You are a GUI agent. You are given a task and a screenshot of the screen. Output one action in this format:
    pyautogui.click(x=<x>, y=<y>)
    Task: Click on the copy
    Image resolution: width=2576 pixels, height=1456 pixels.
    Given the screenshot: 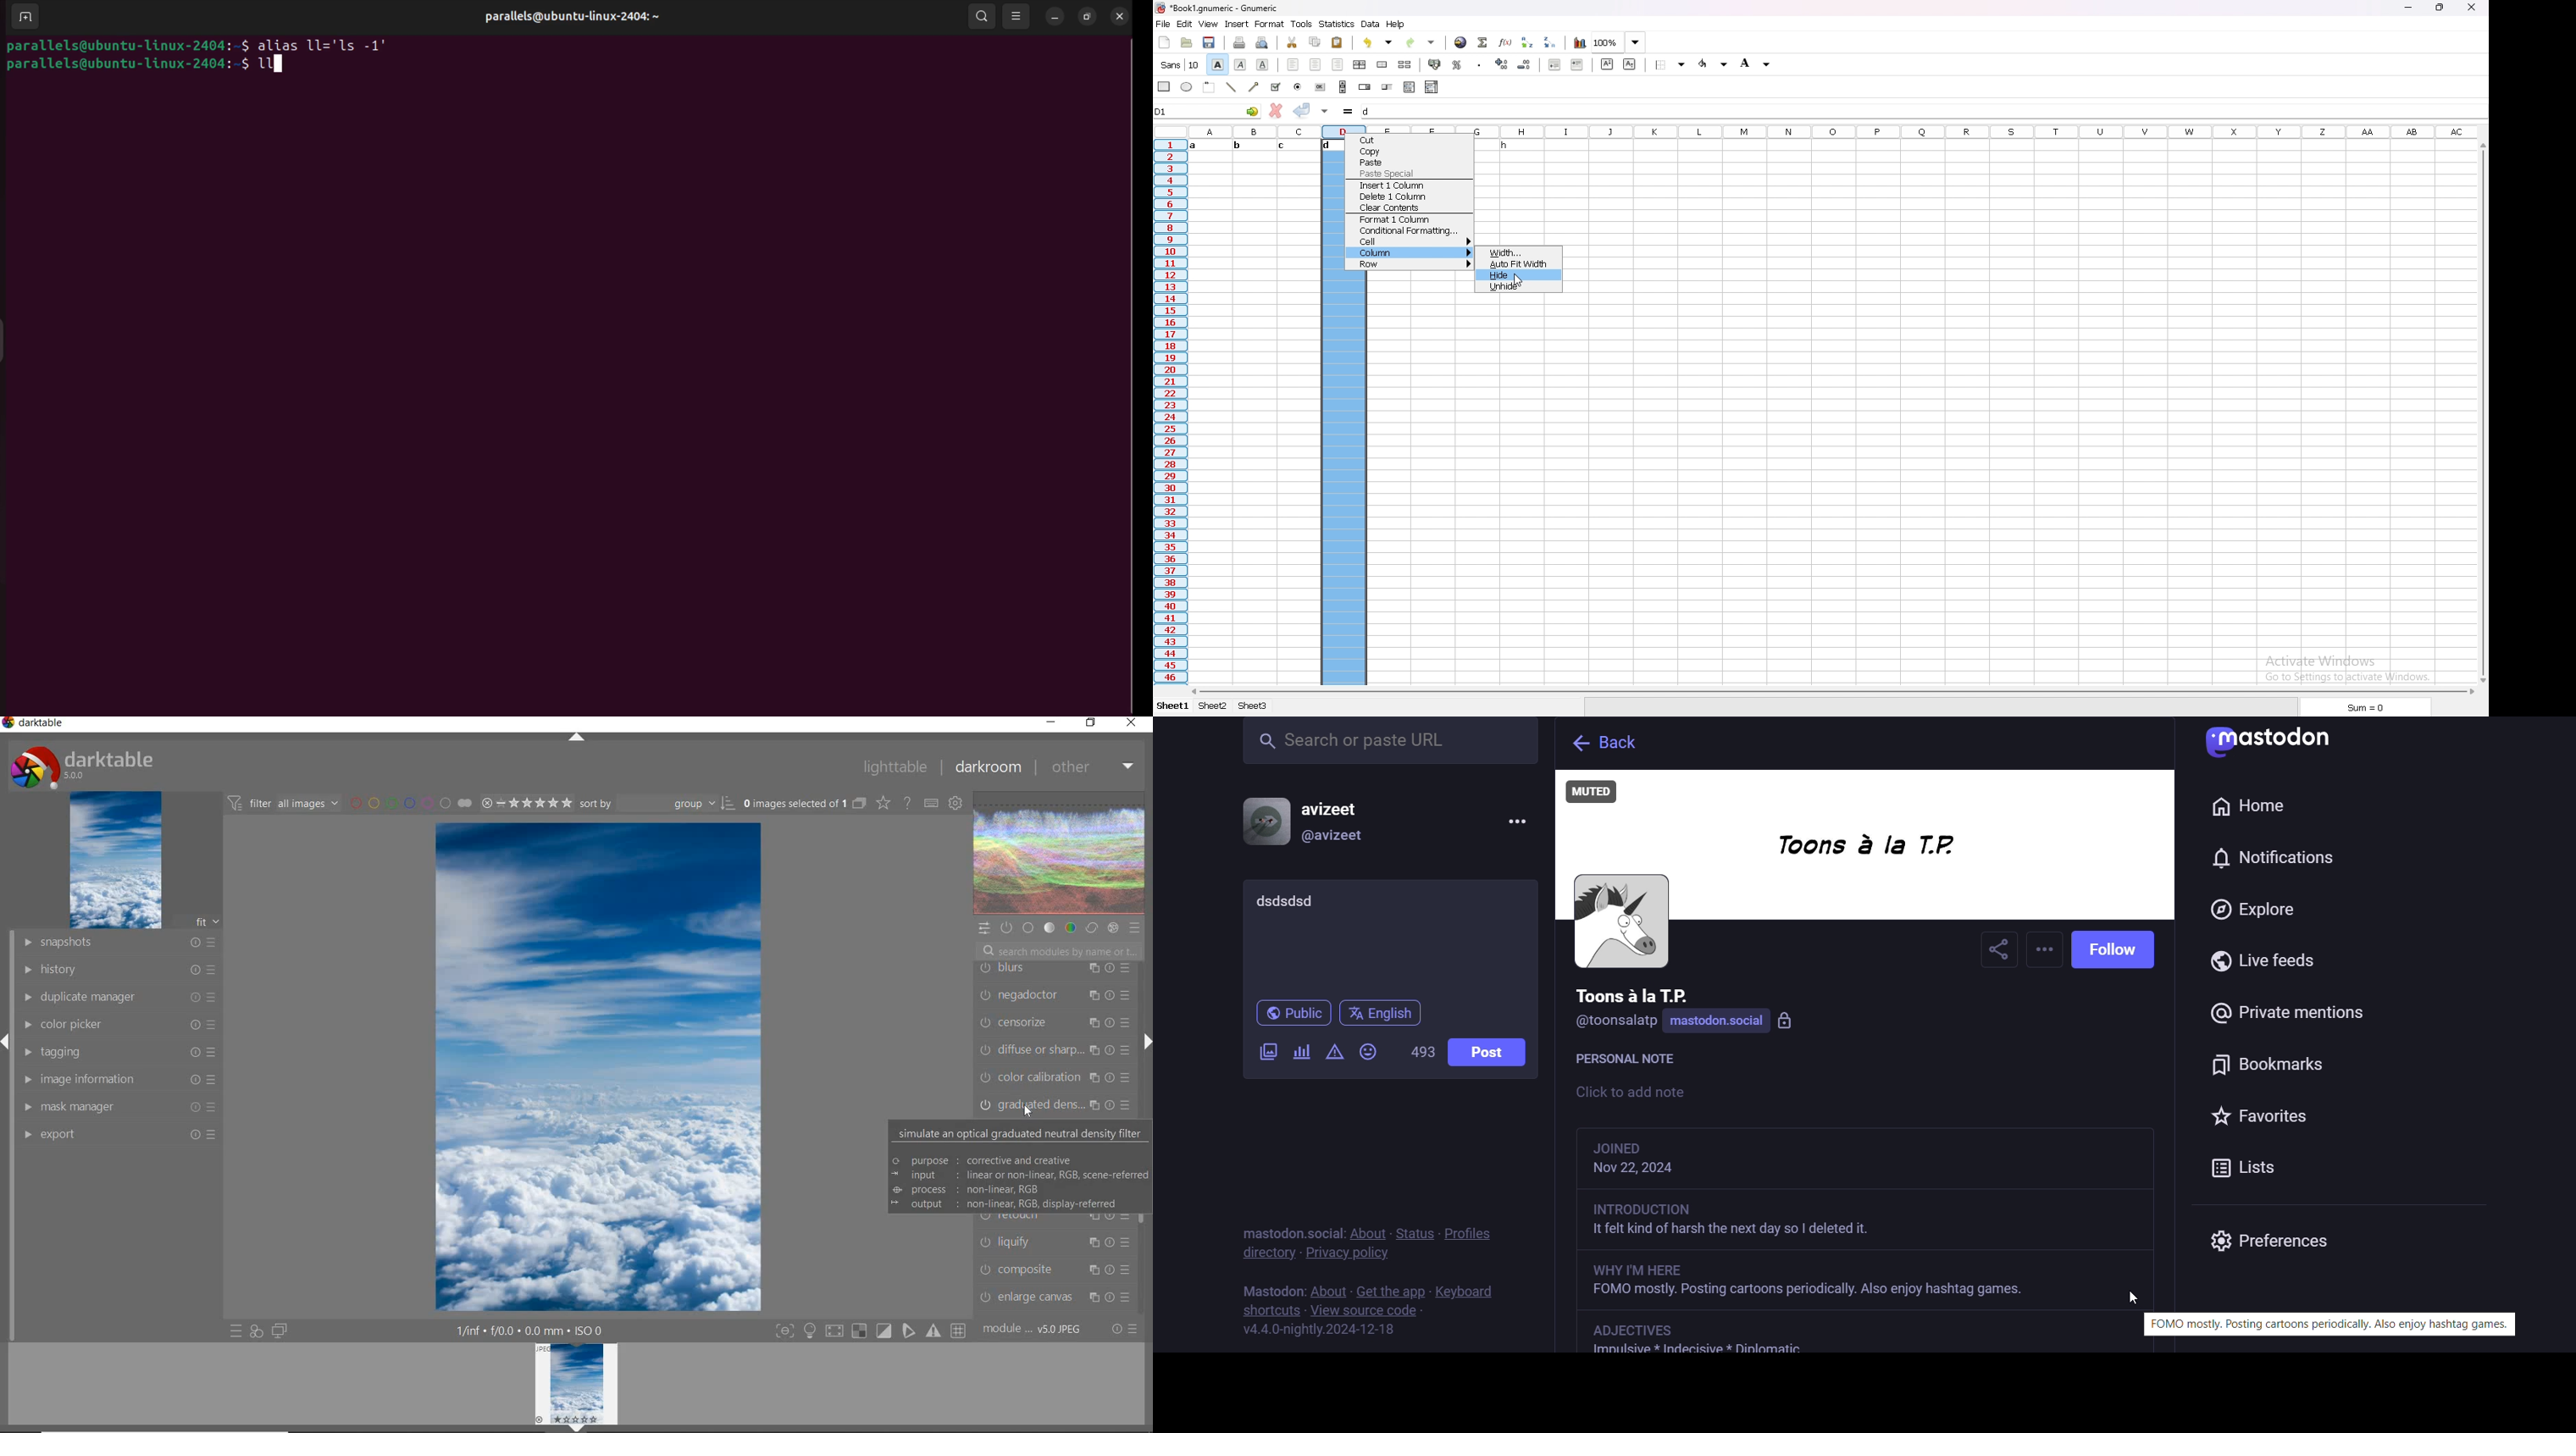 What is the action you would take?
    pyautogui.click(x=1408, y=152)
    